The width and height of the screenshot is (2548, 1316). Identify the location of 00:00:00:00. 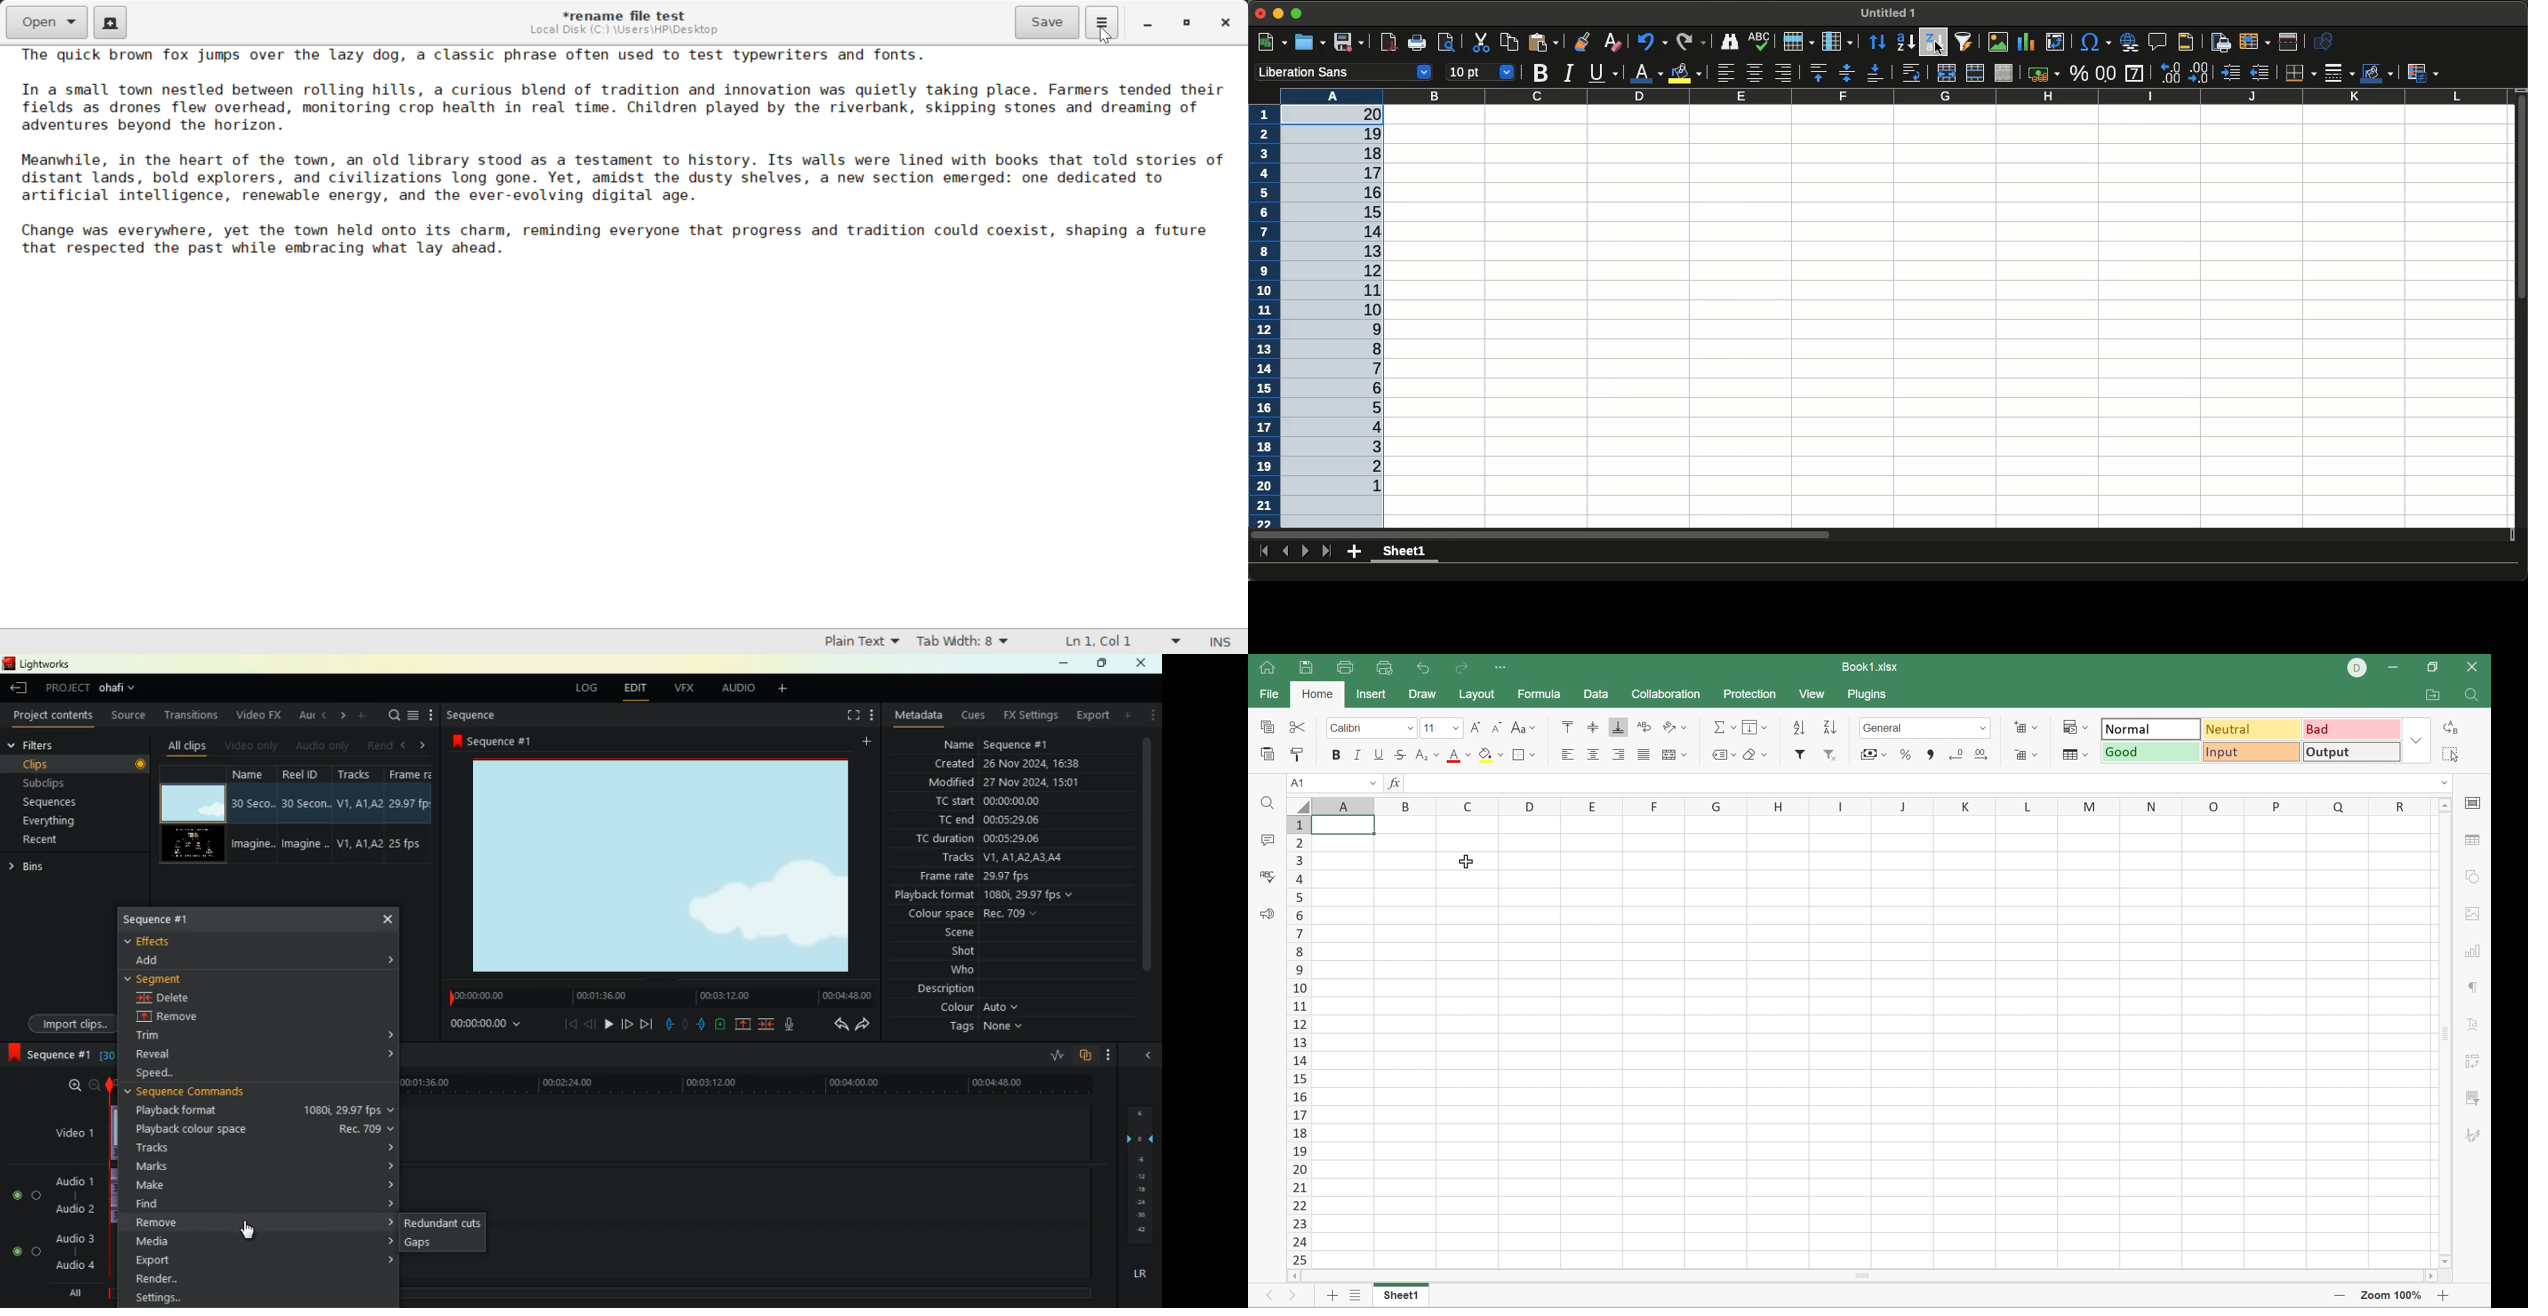
(482, 1027).